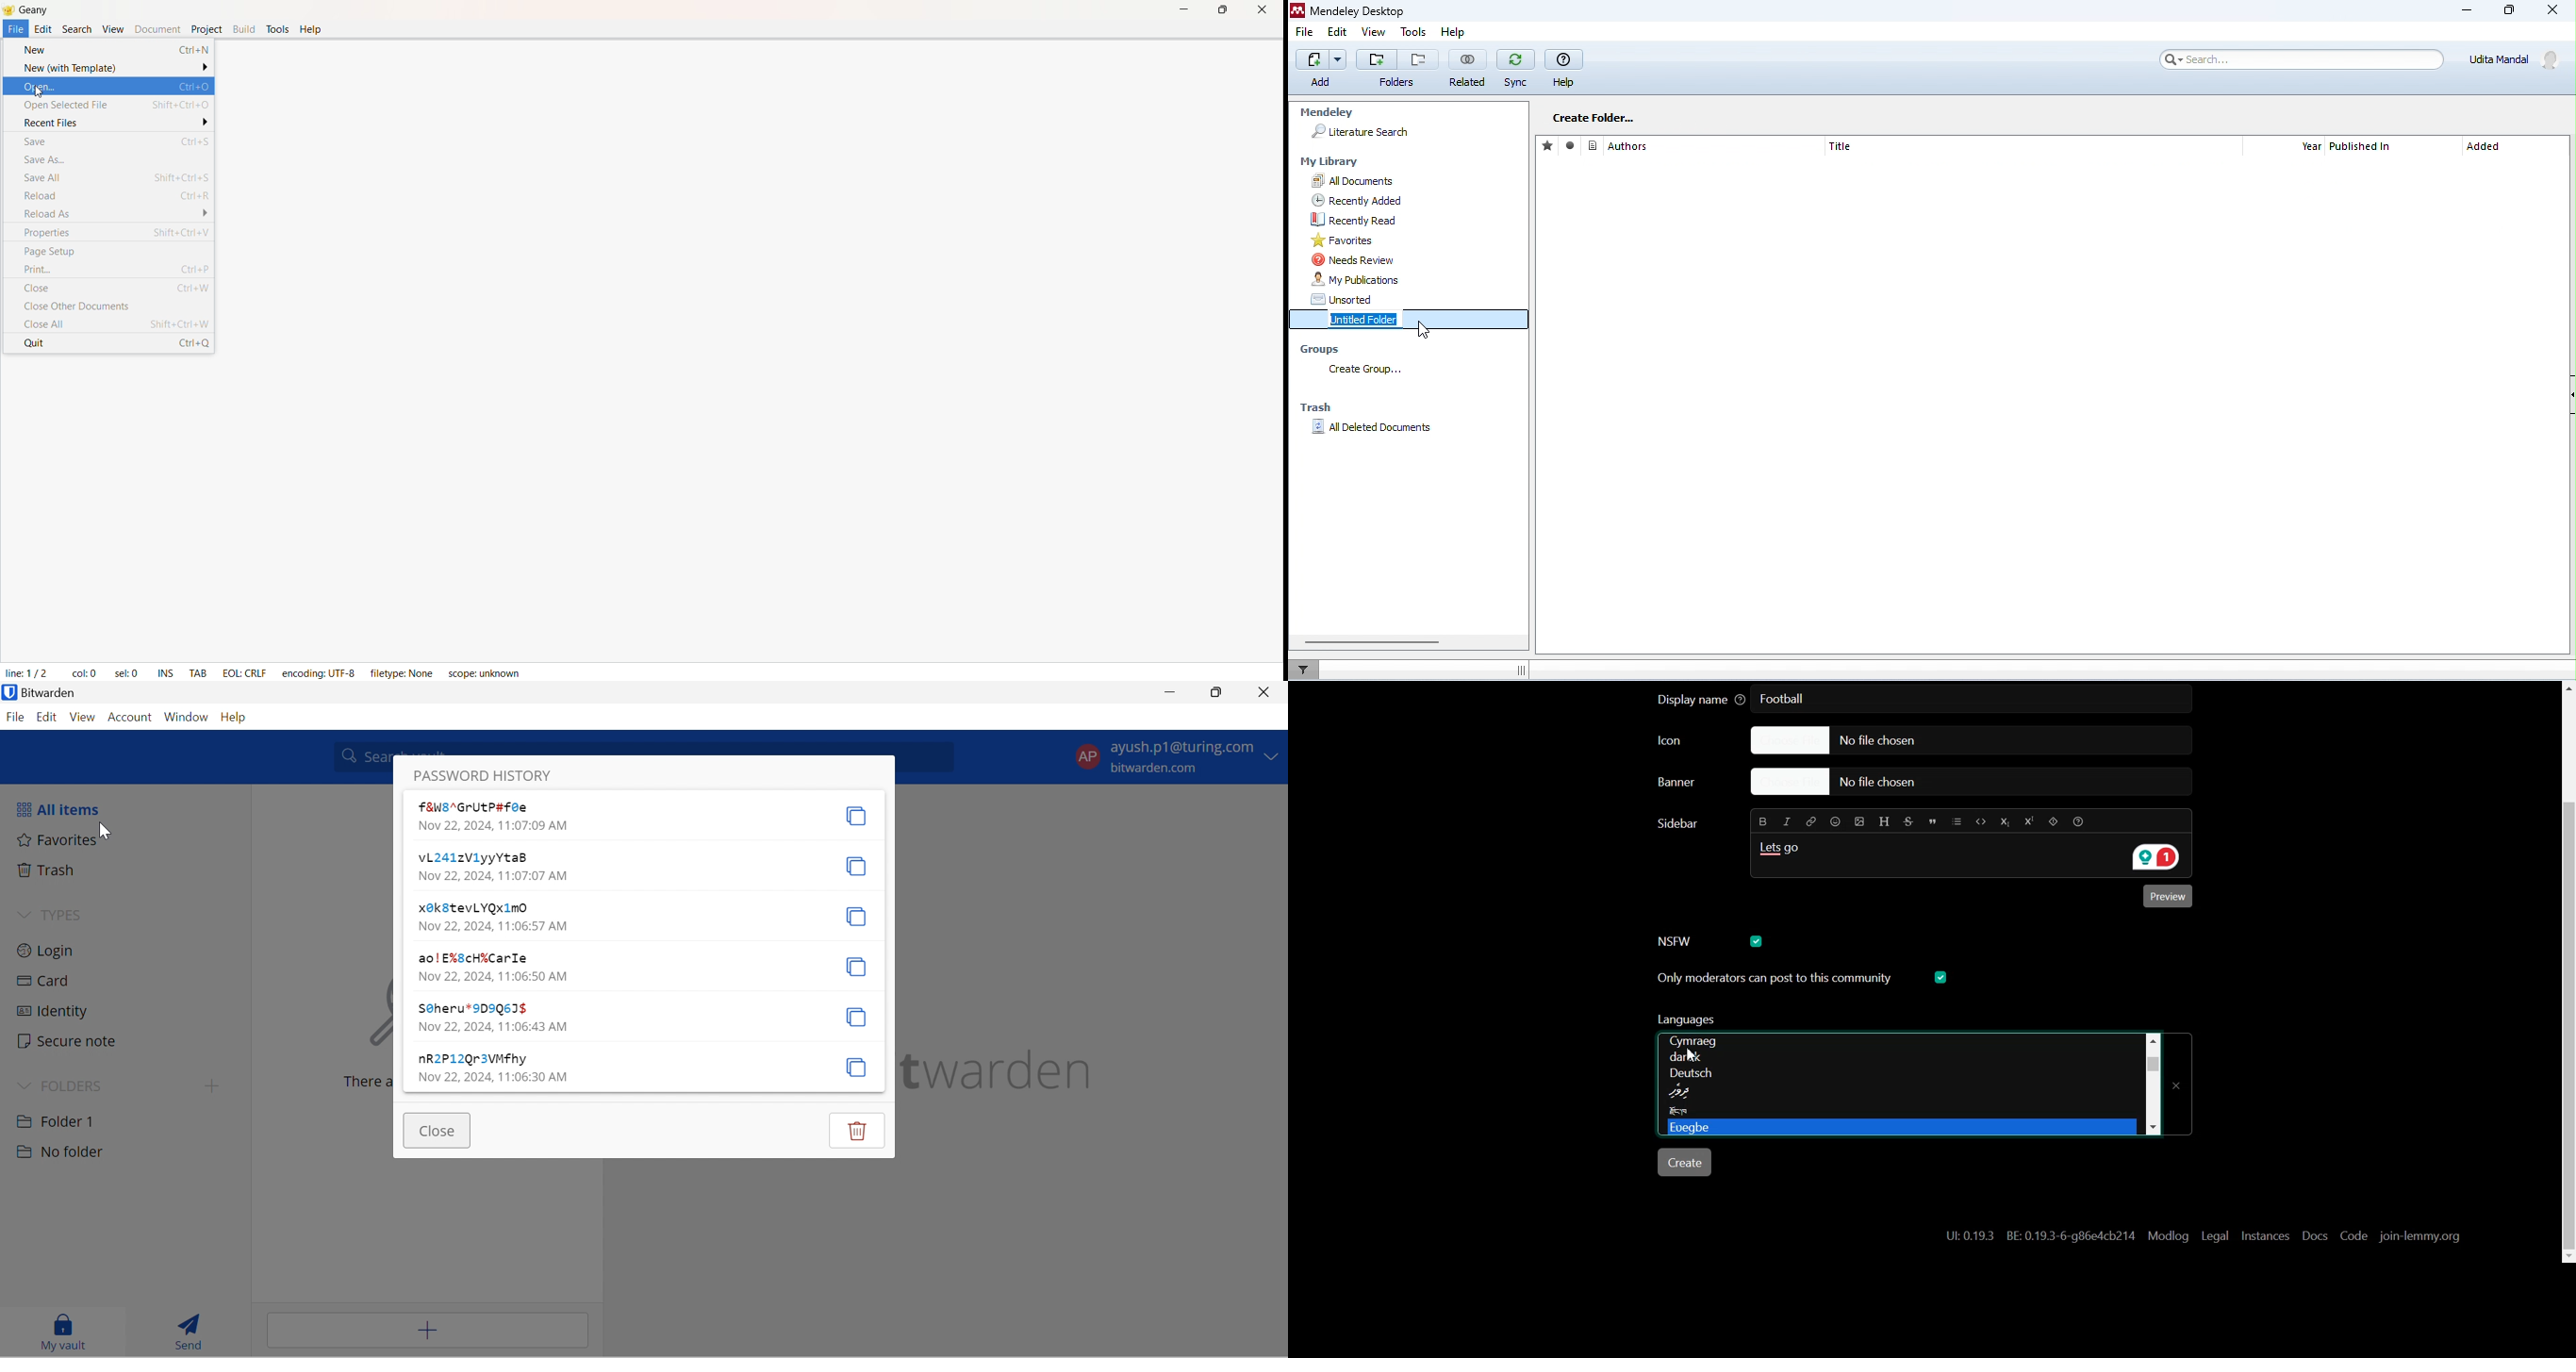 The image size is (2576, 1372). Describe the element at coordinates (1265, 692) in the screenshot. I see `close` at that location.